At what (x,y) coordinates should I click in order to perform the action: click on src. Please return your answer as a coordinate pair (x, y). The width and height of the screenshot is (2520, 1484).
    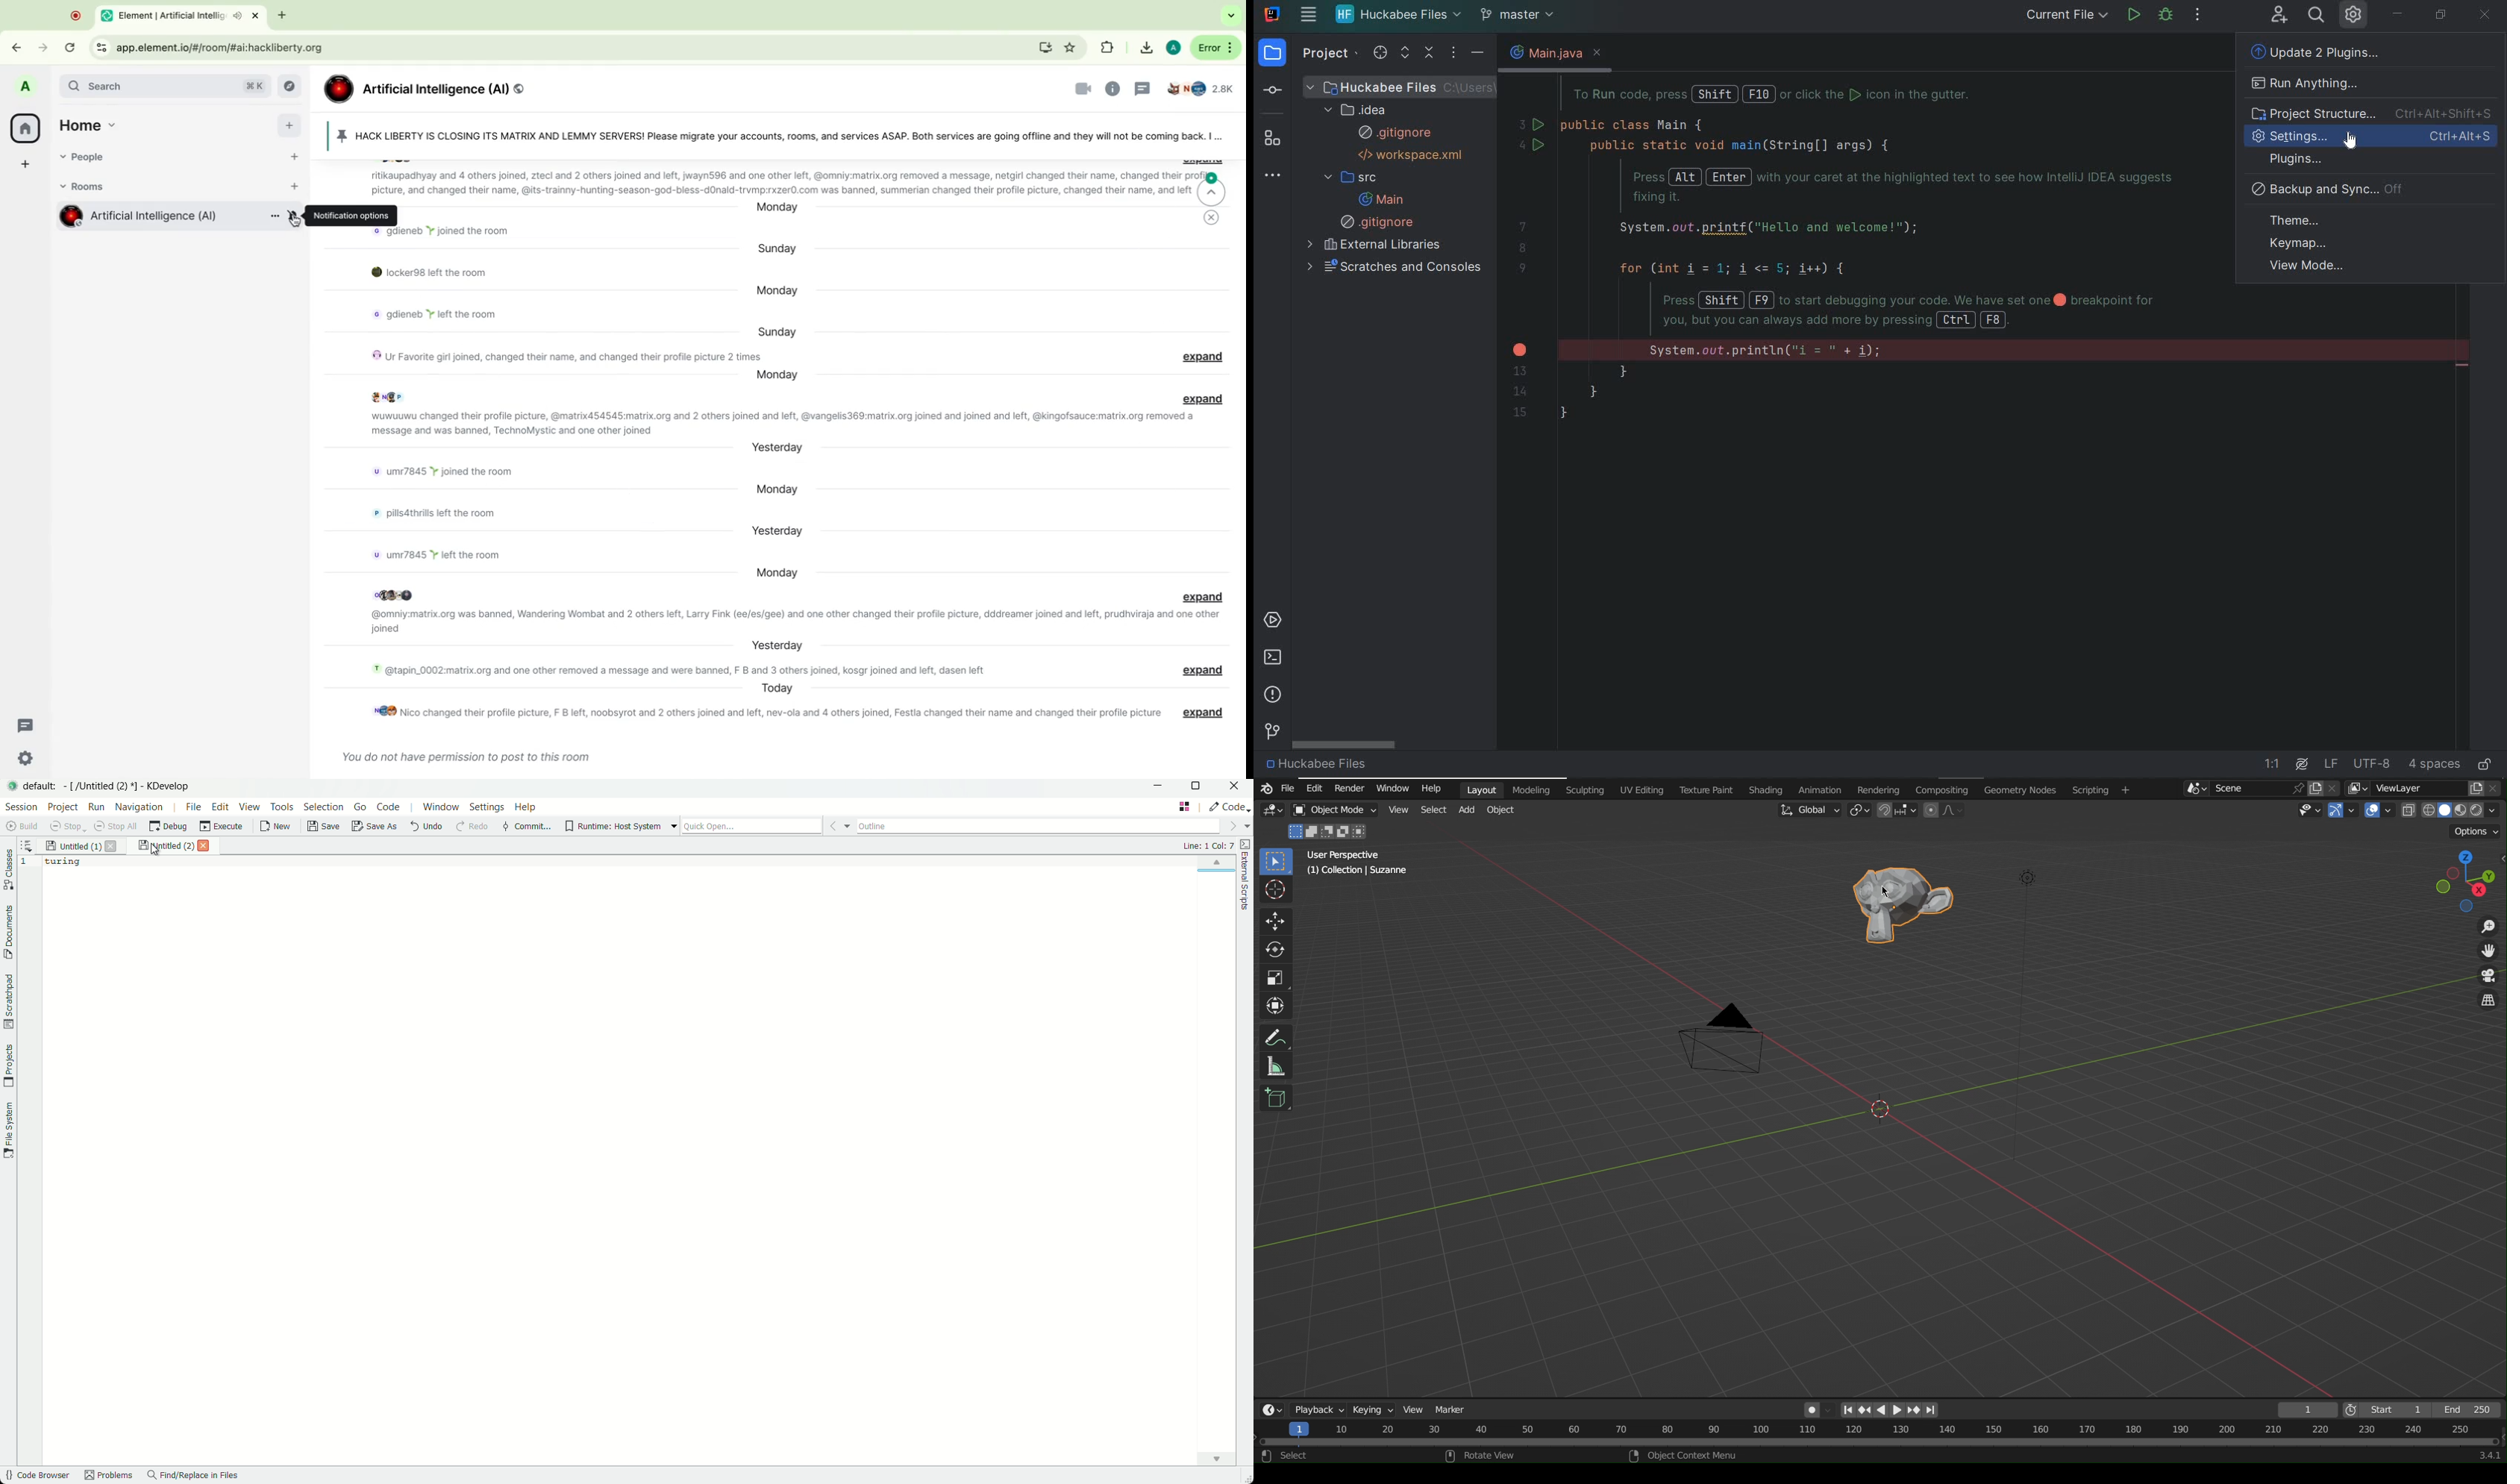
    Looking at the image, I should click on (1350, 178).